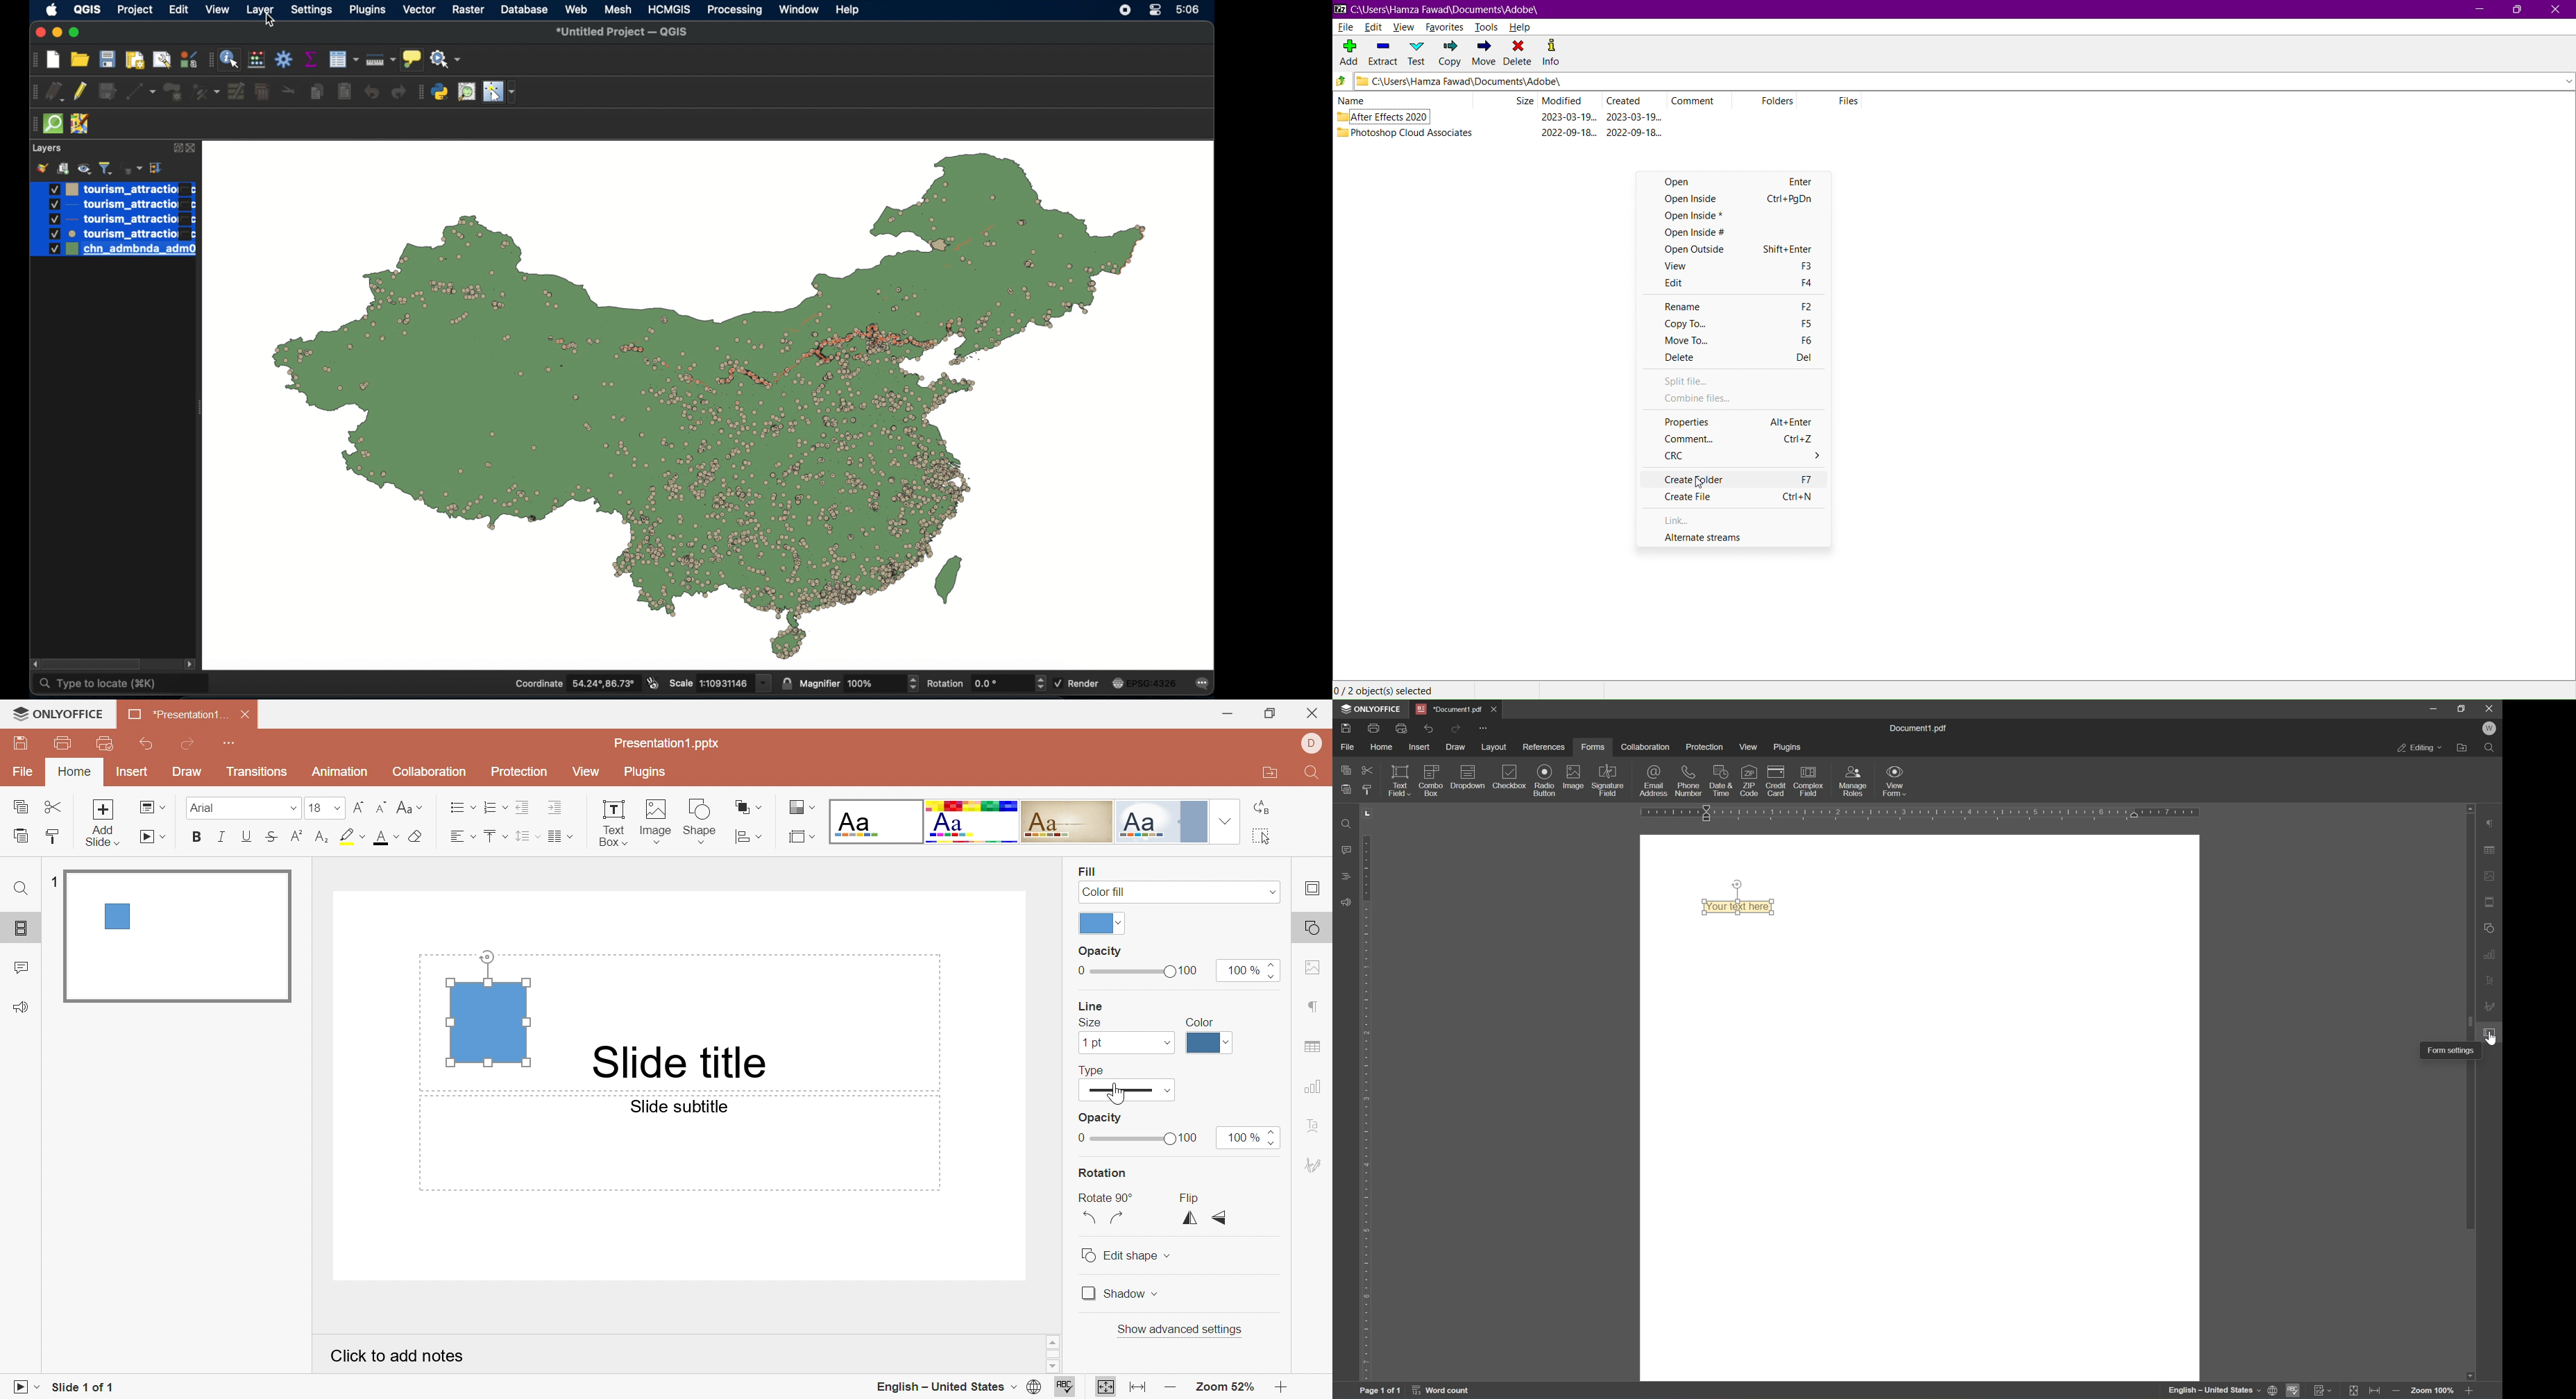 This screenshot has height=1400, width=2576. What do you see at coordinates (106, 823) in the screenshot?
I see `Add Slide` at bounding box center [106, 823].